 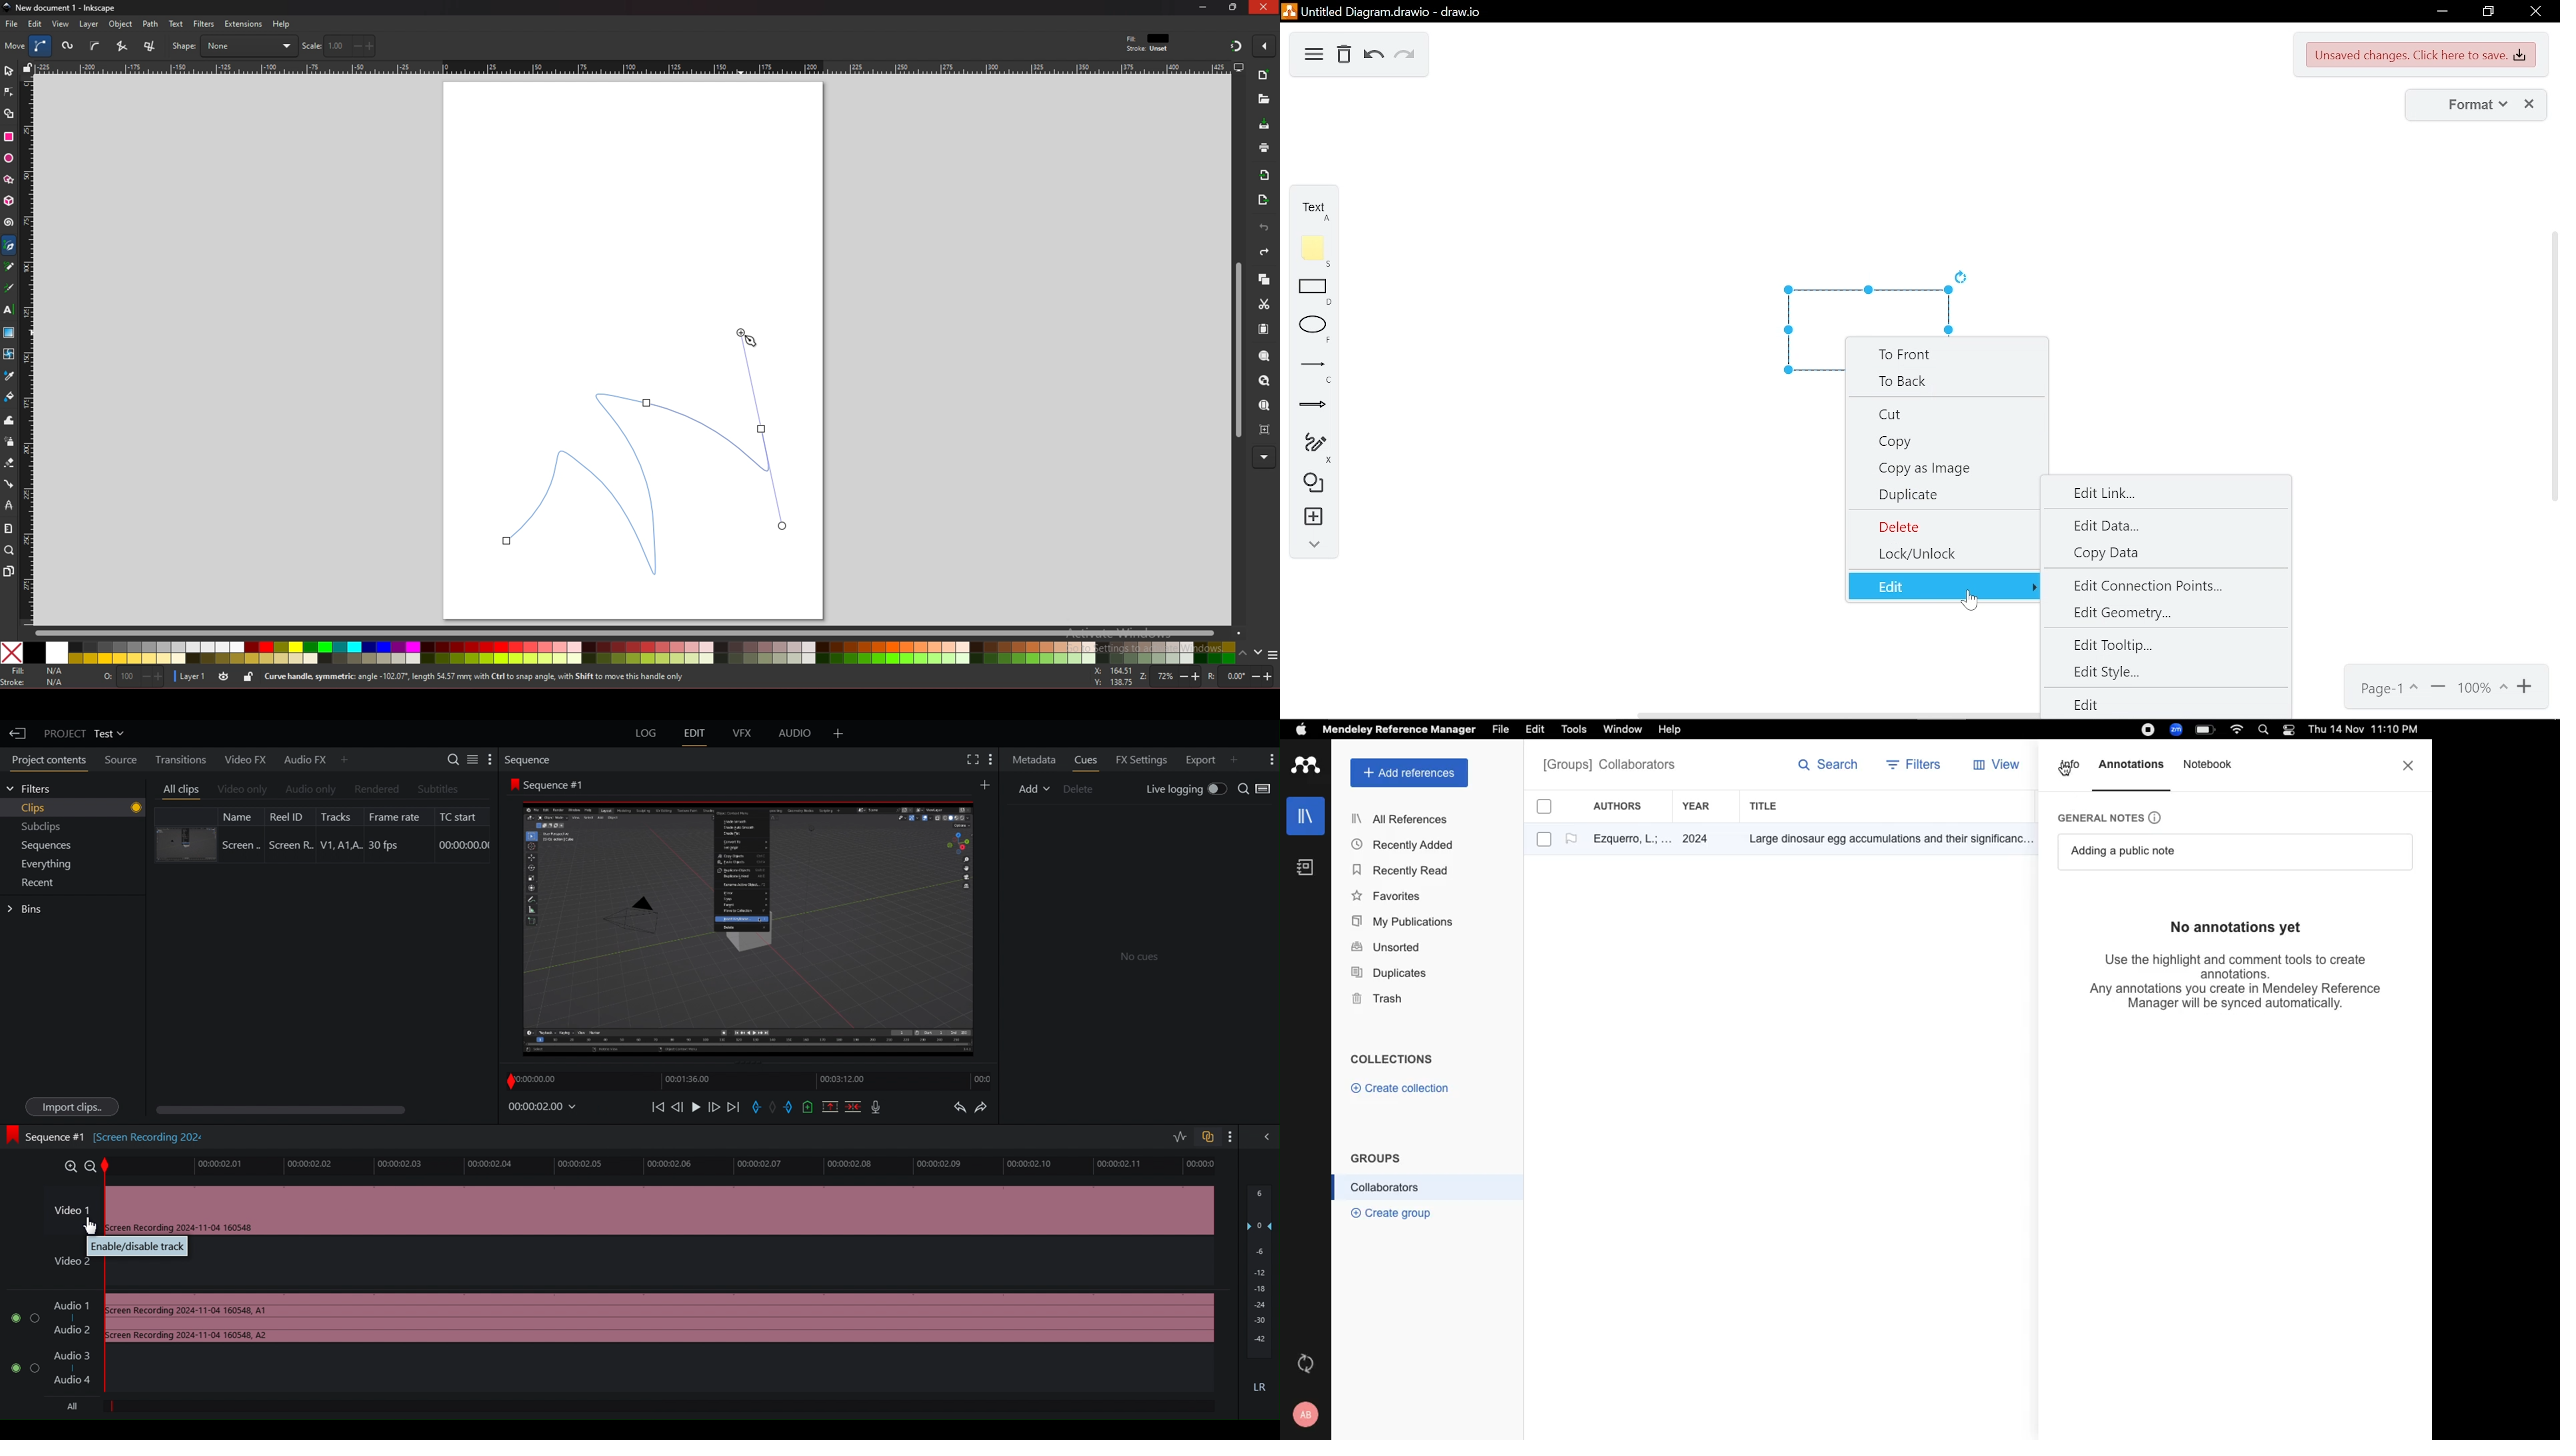 I want to click on Project Contents, so click(x=48, y=759).